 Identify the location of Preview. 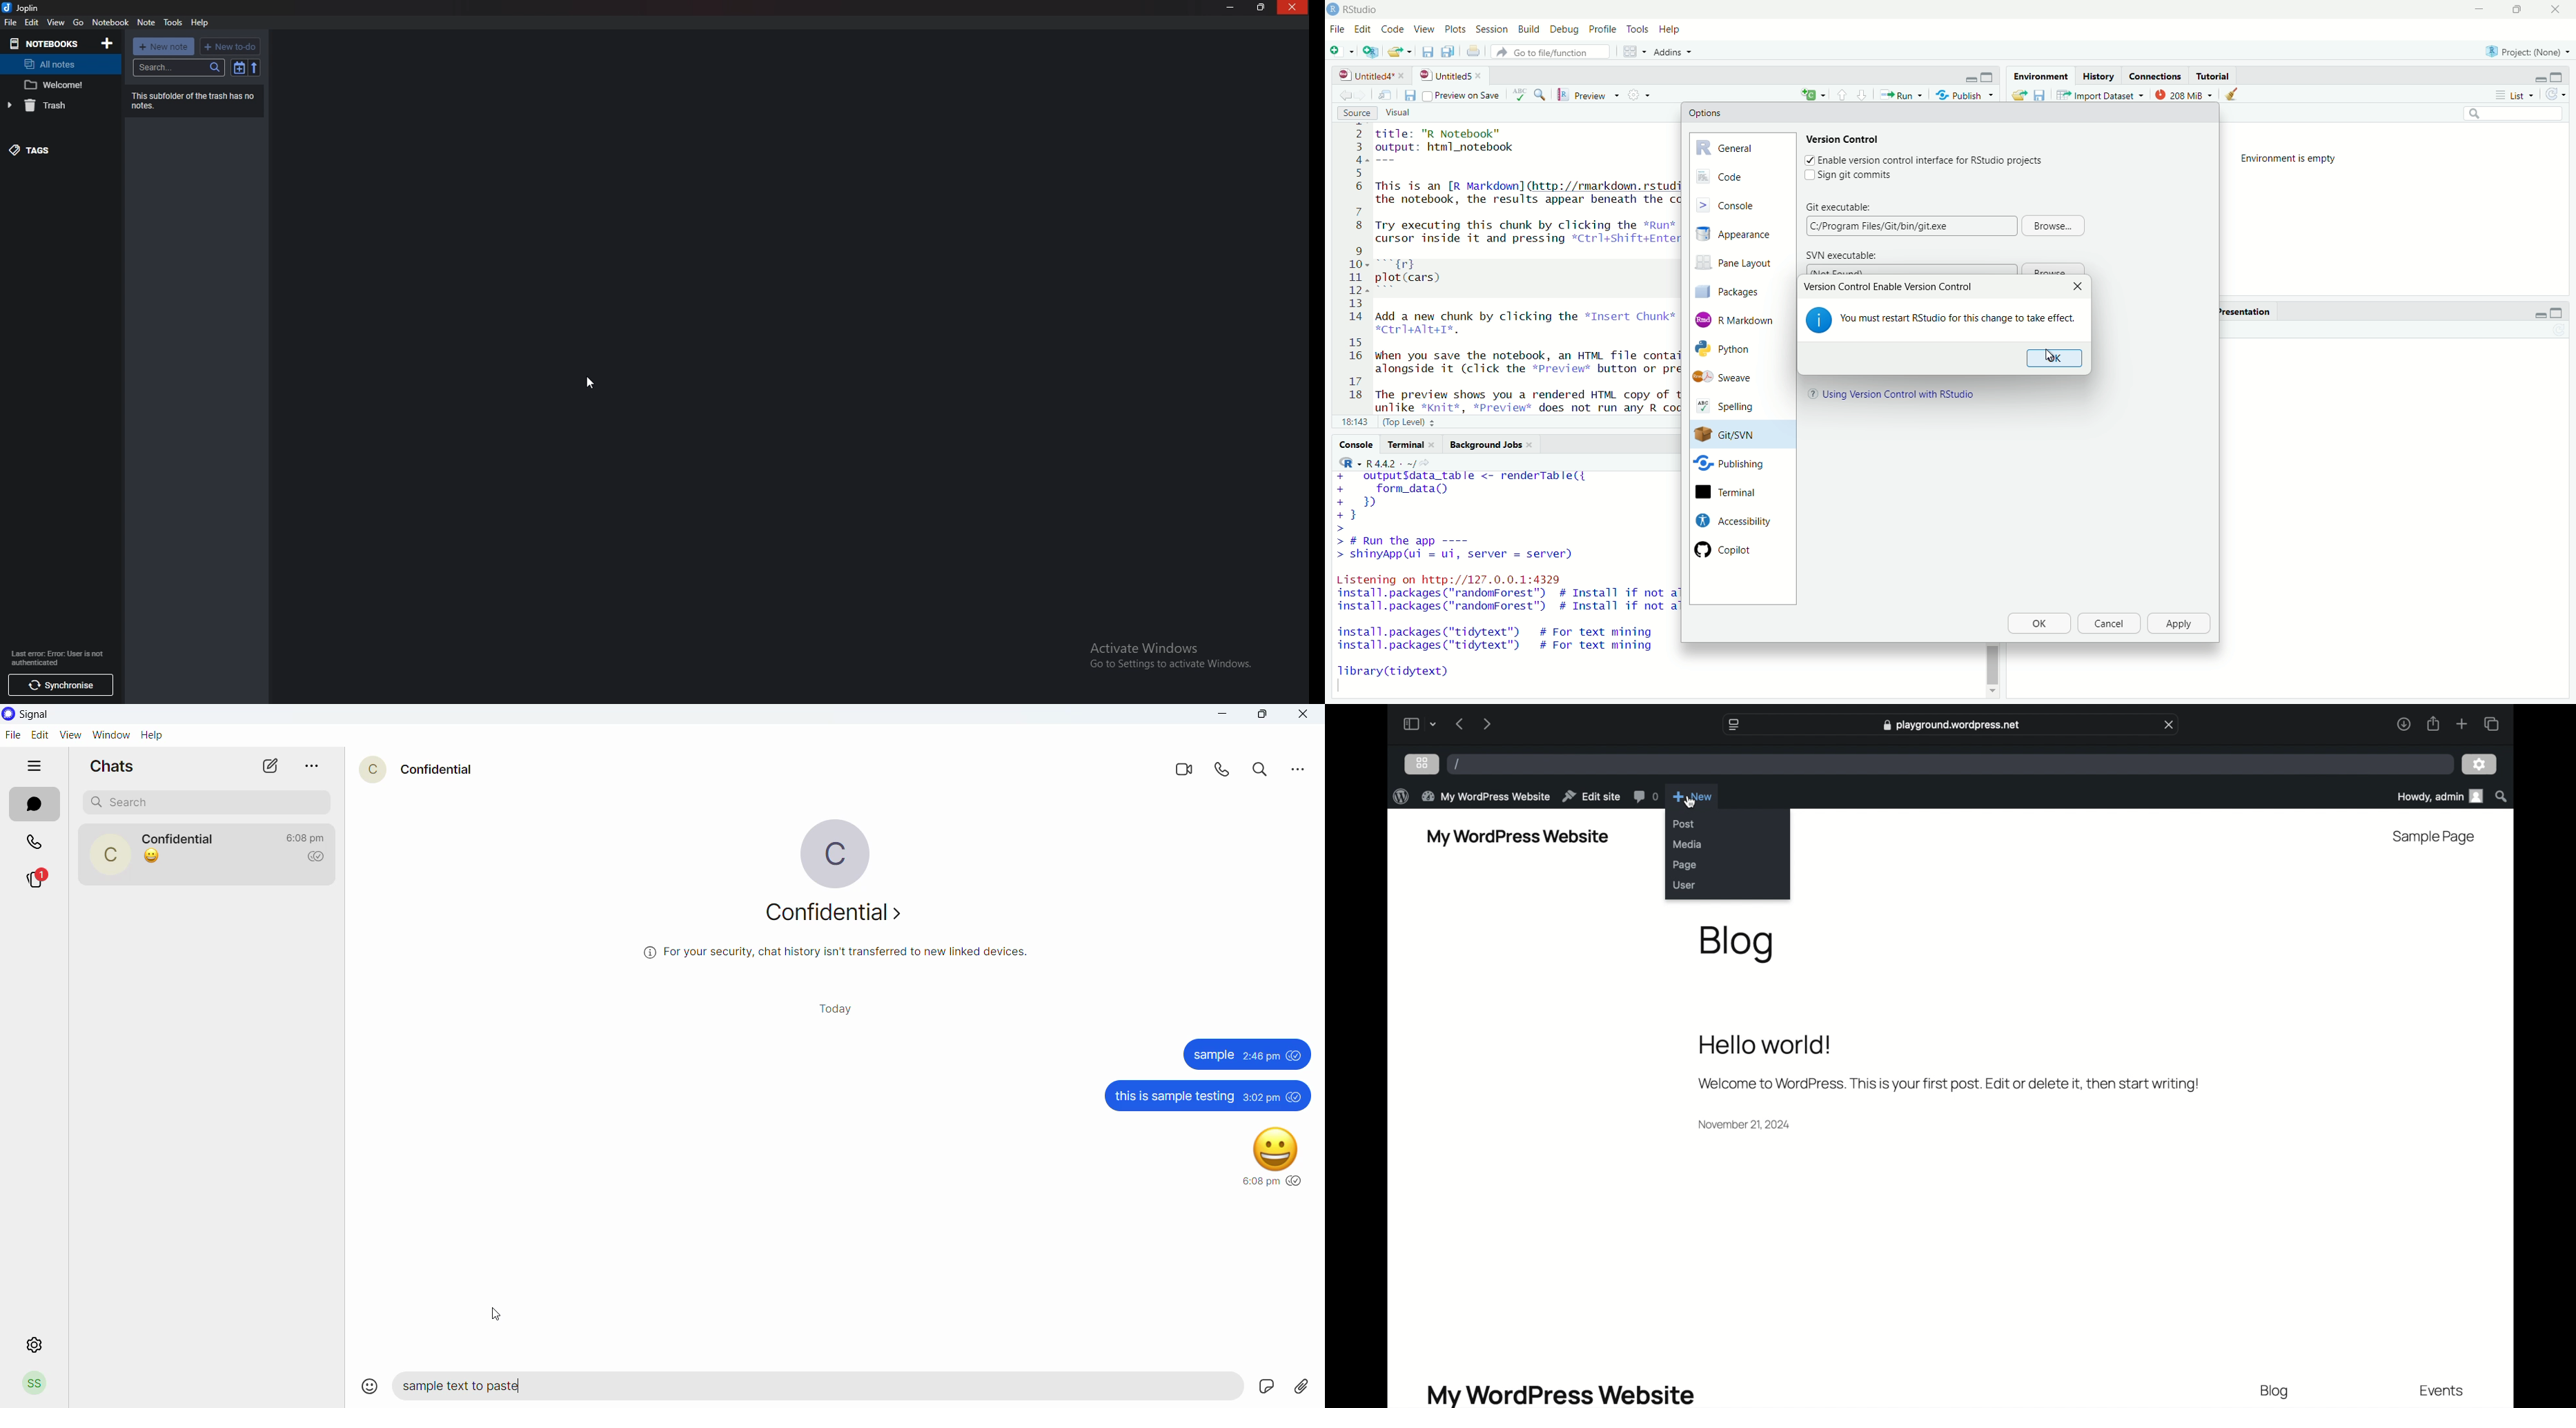
(1589, 95).